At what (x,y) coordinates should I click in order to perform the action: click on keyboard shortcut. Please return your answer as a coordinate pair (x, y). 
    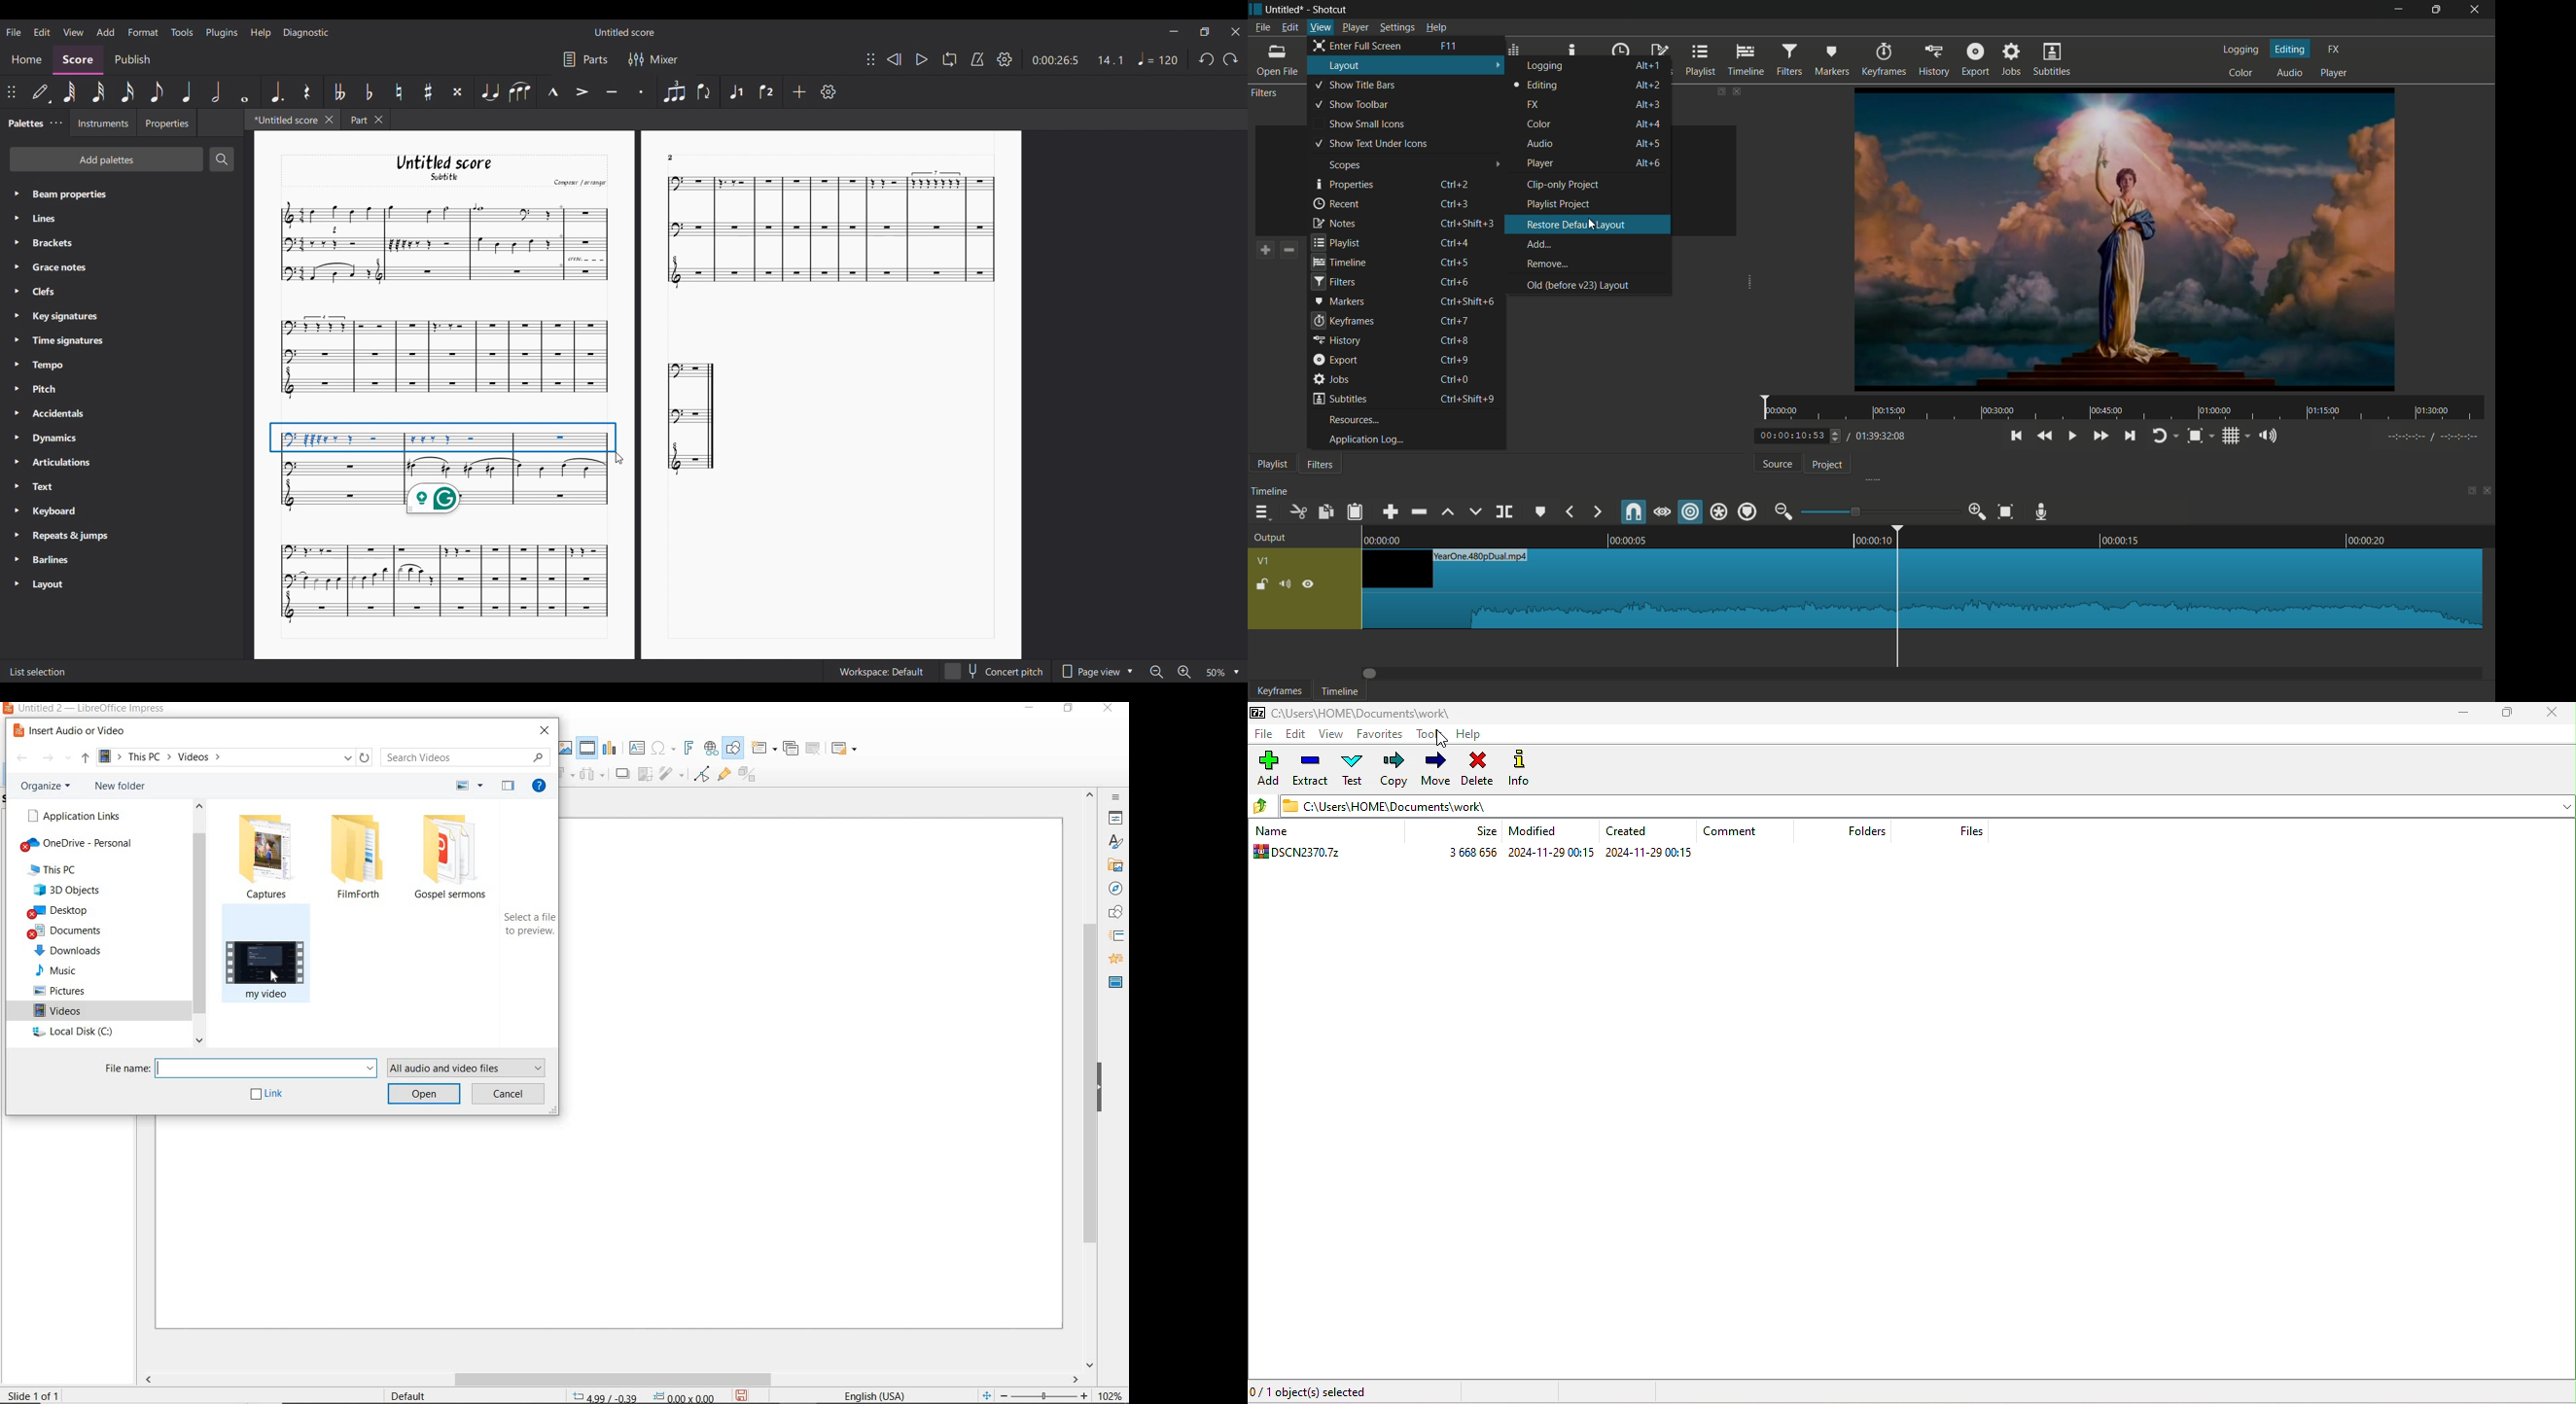
    Looking at the image, I should click on (1648, 143).